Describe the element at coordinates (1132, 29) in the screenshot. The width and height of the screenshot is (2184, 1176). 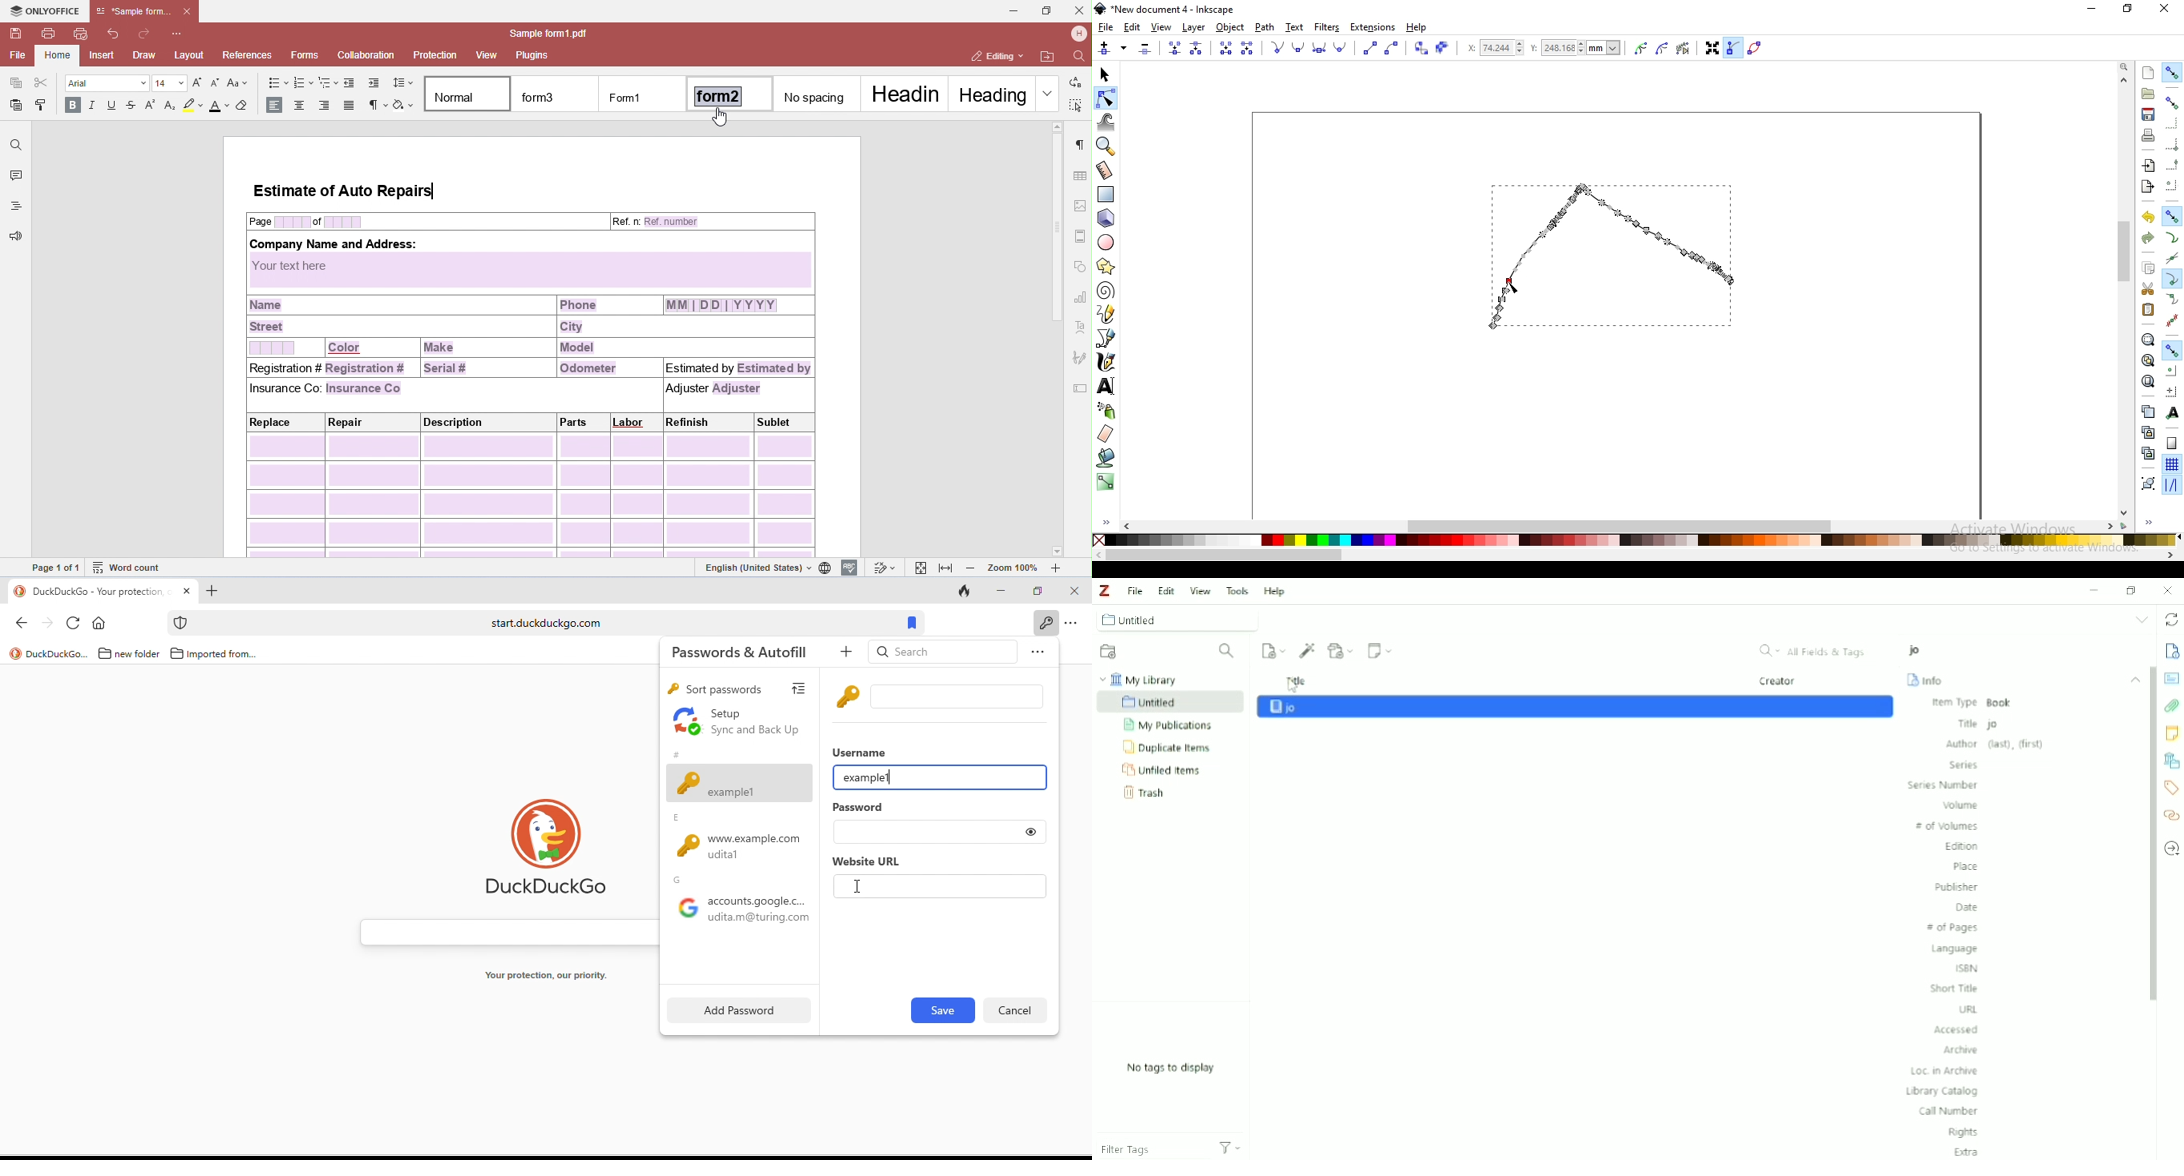
I see `edit` at that location.